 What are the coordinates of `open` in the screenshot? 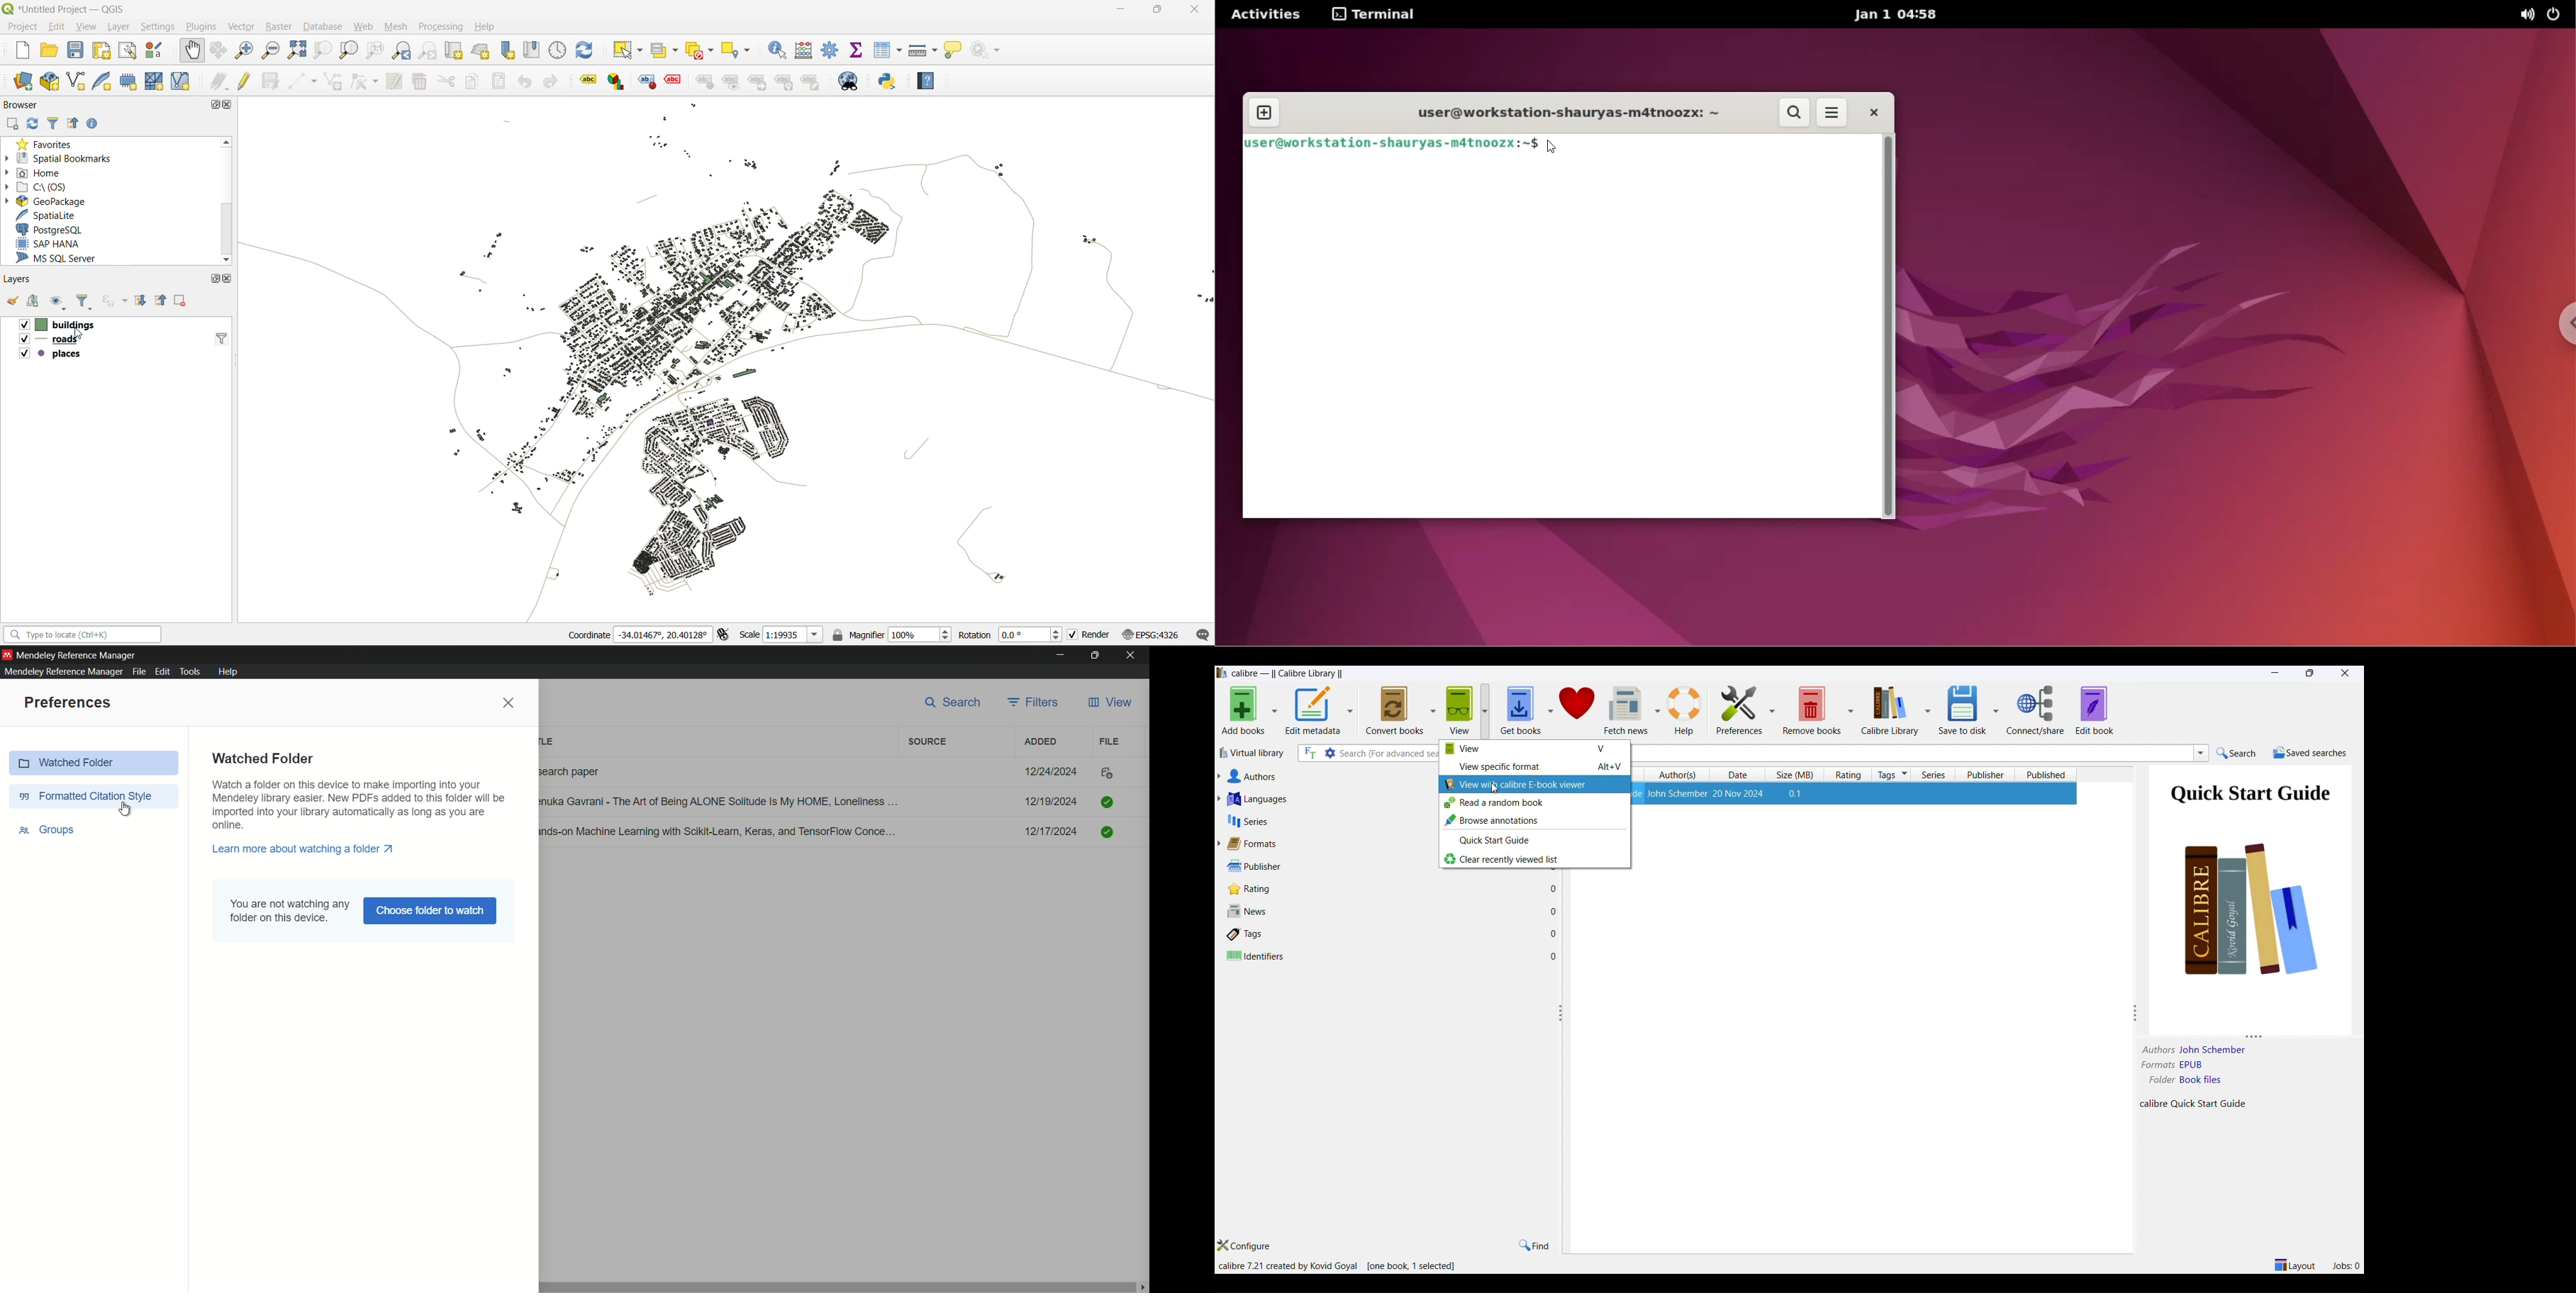 It's located at (11, 302).